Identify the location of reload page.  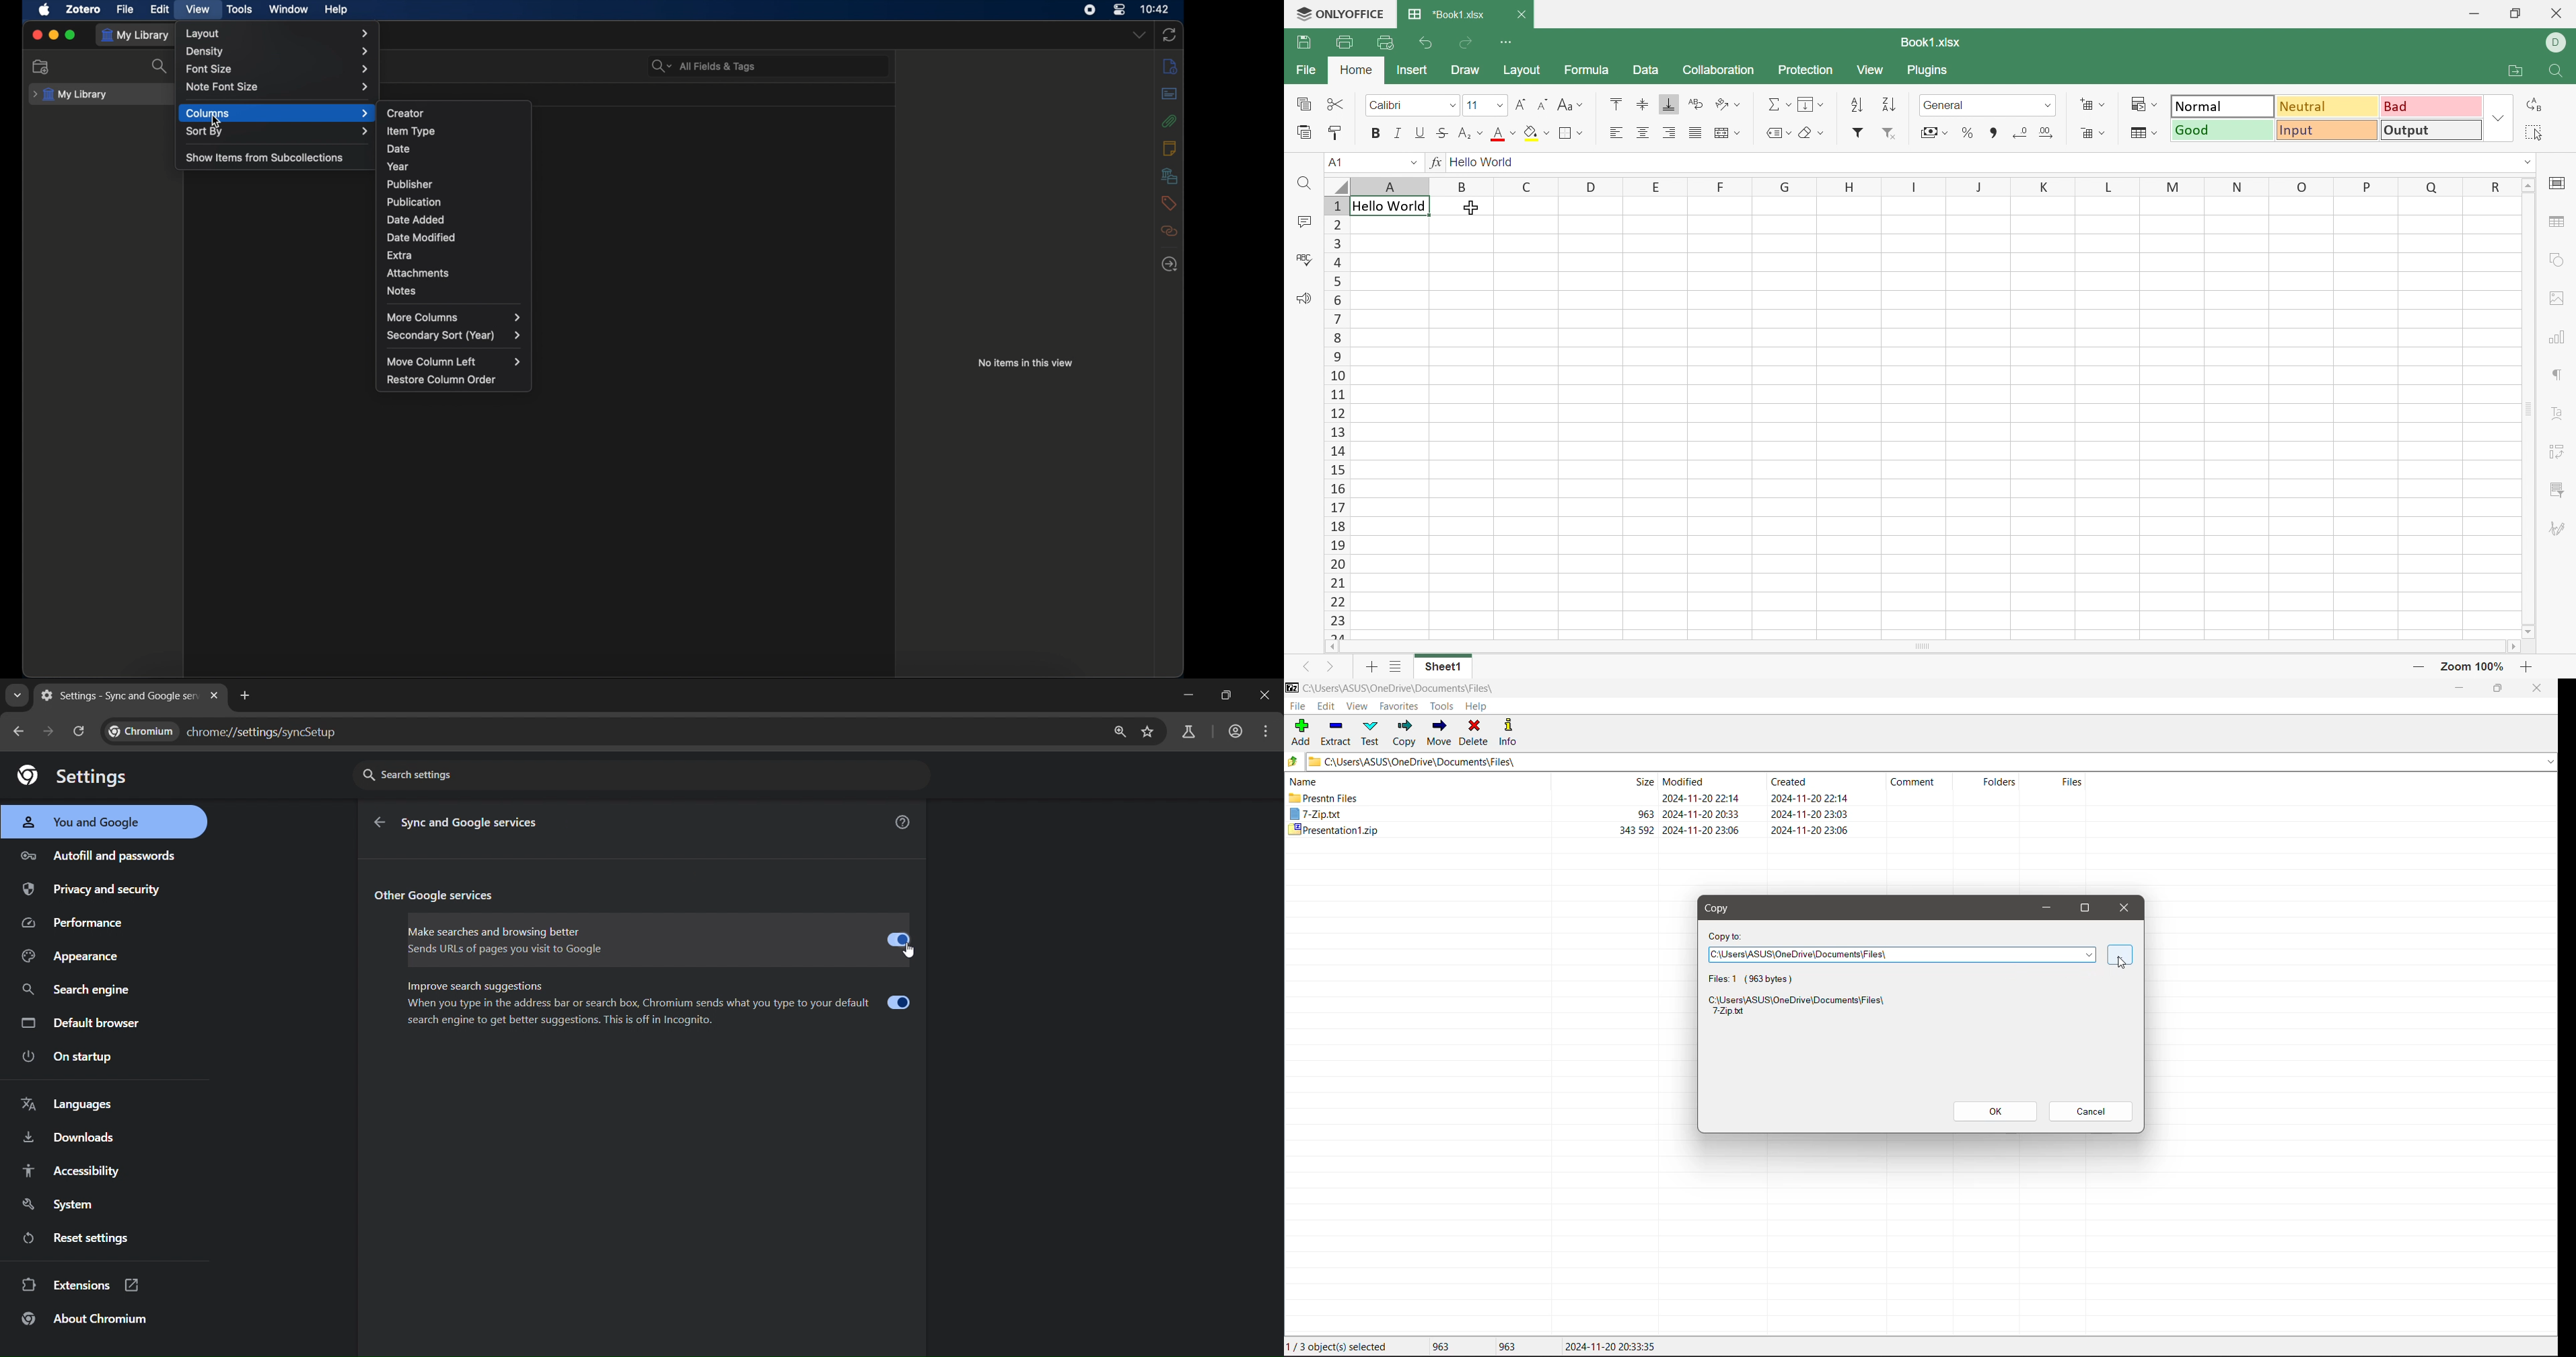
(83, 732).